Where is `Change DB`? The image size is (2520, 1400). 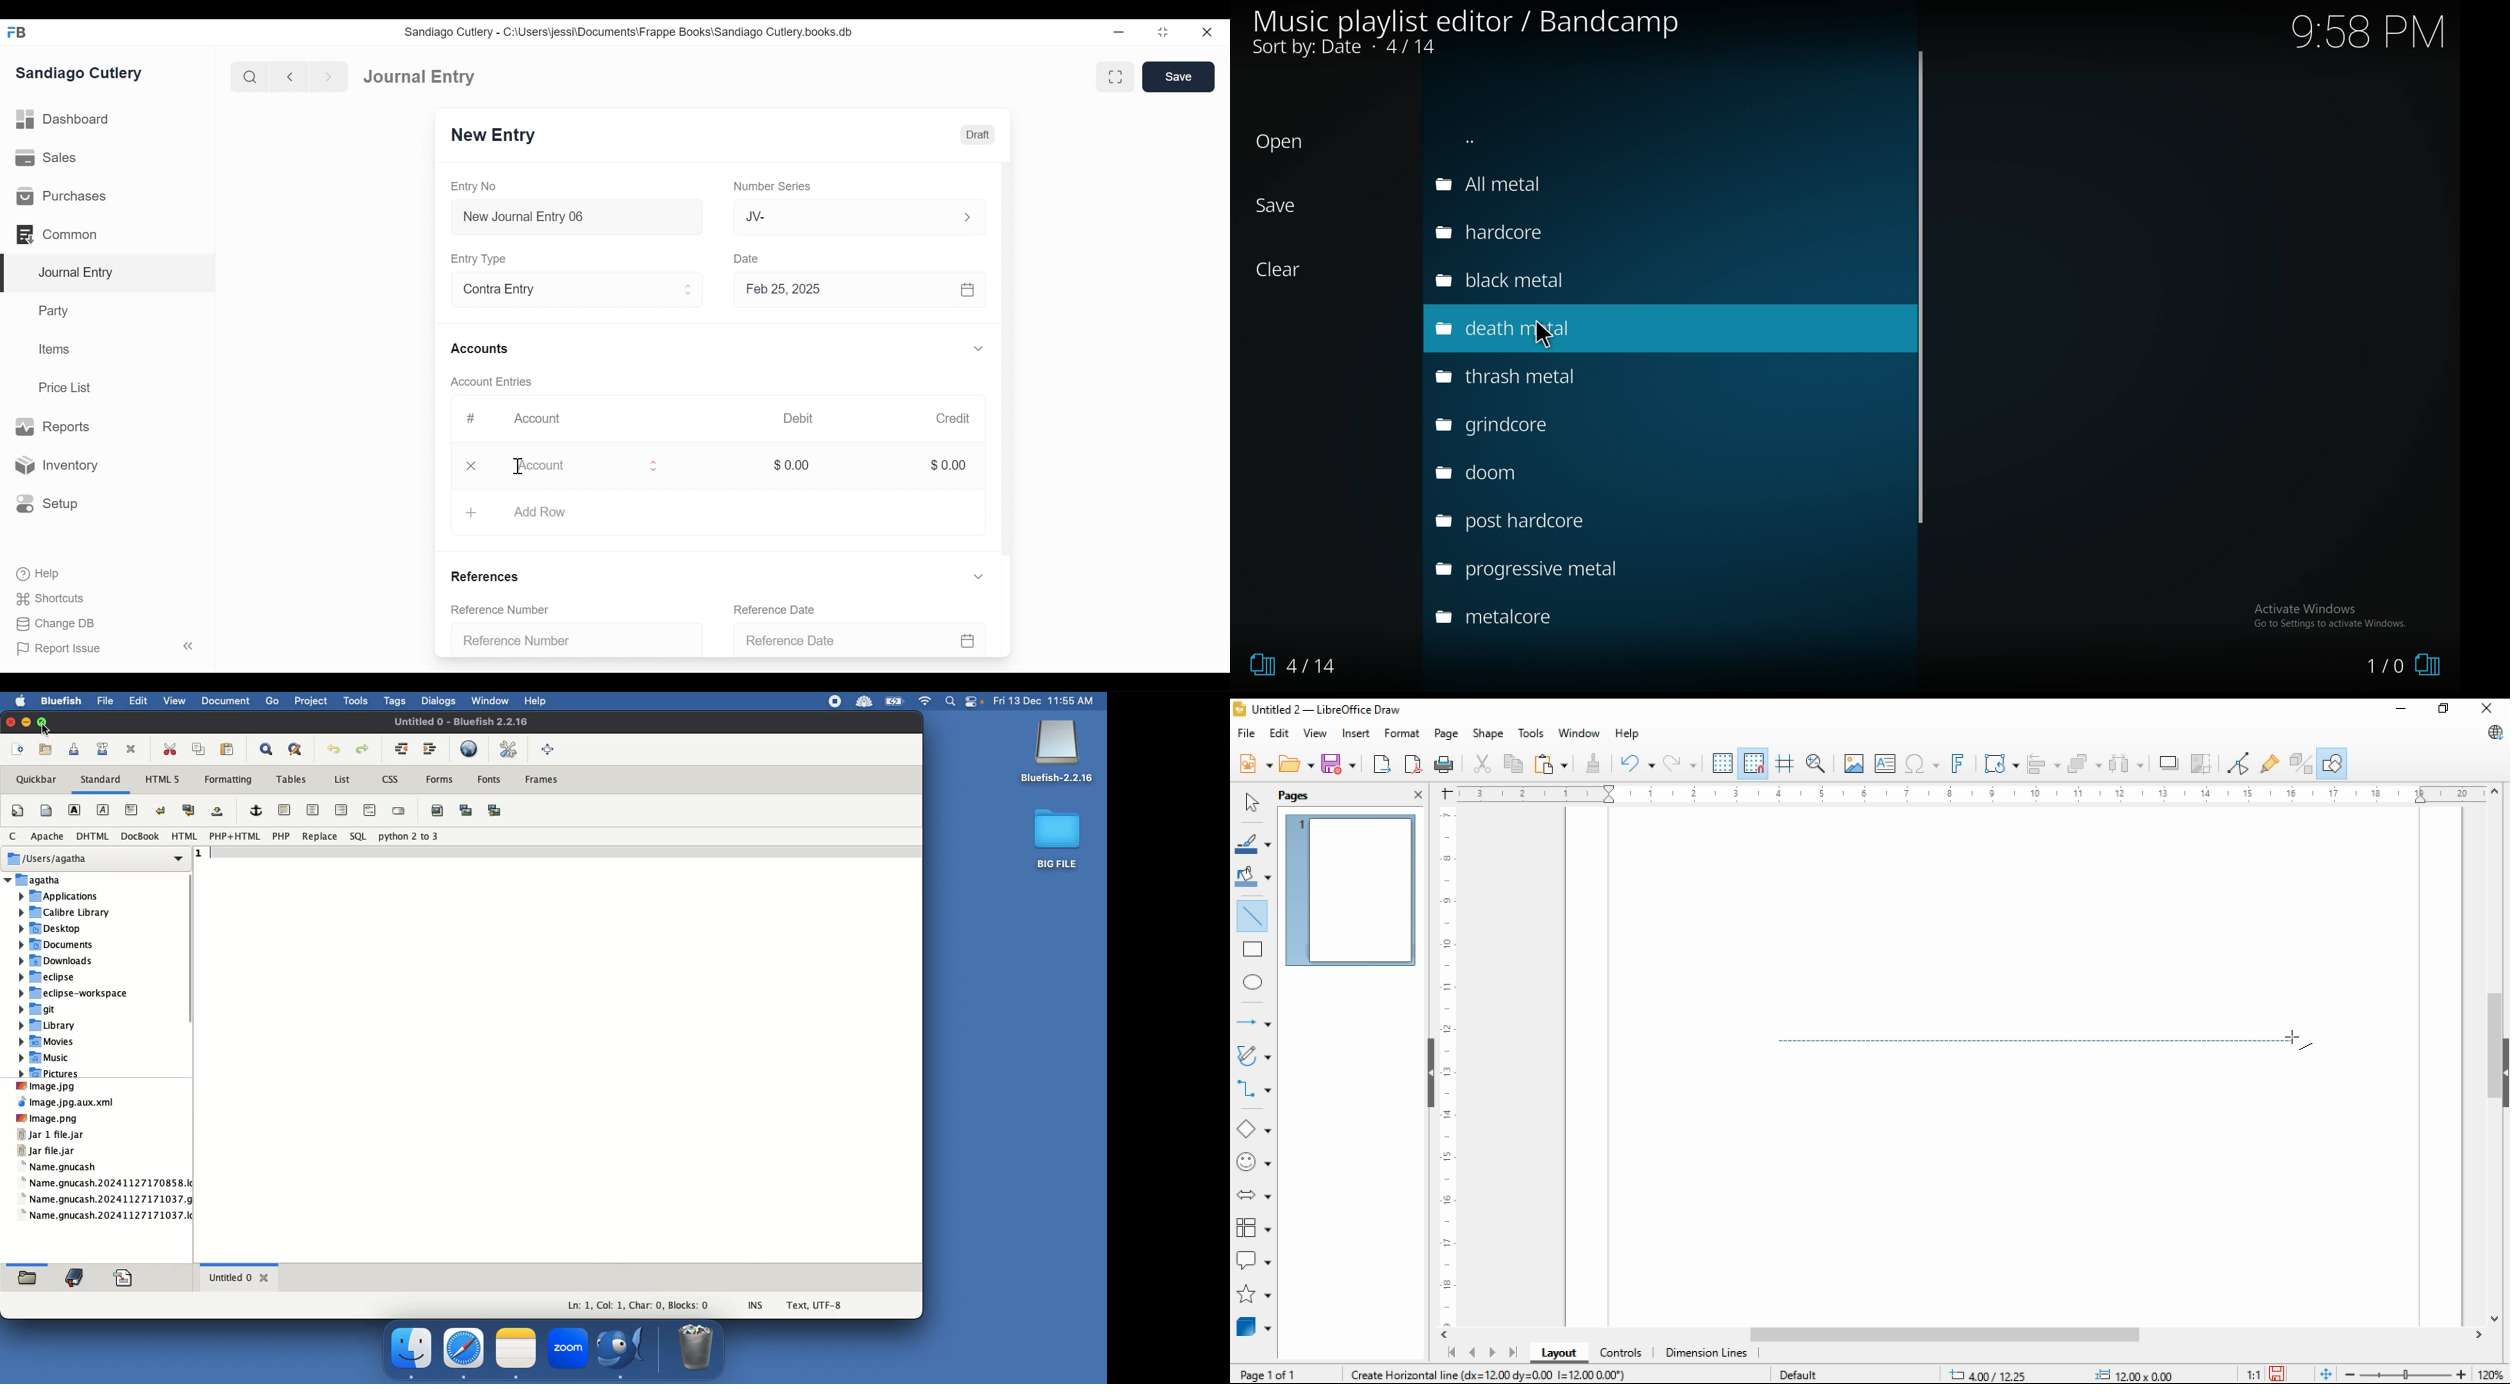 Change DB is located at coordinates (58, 625).